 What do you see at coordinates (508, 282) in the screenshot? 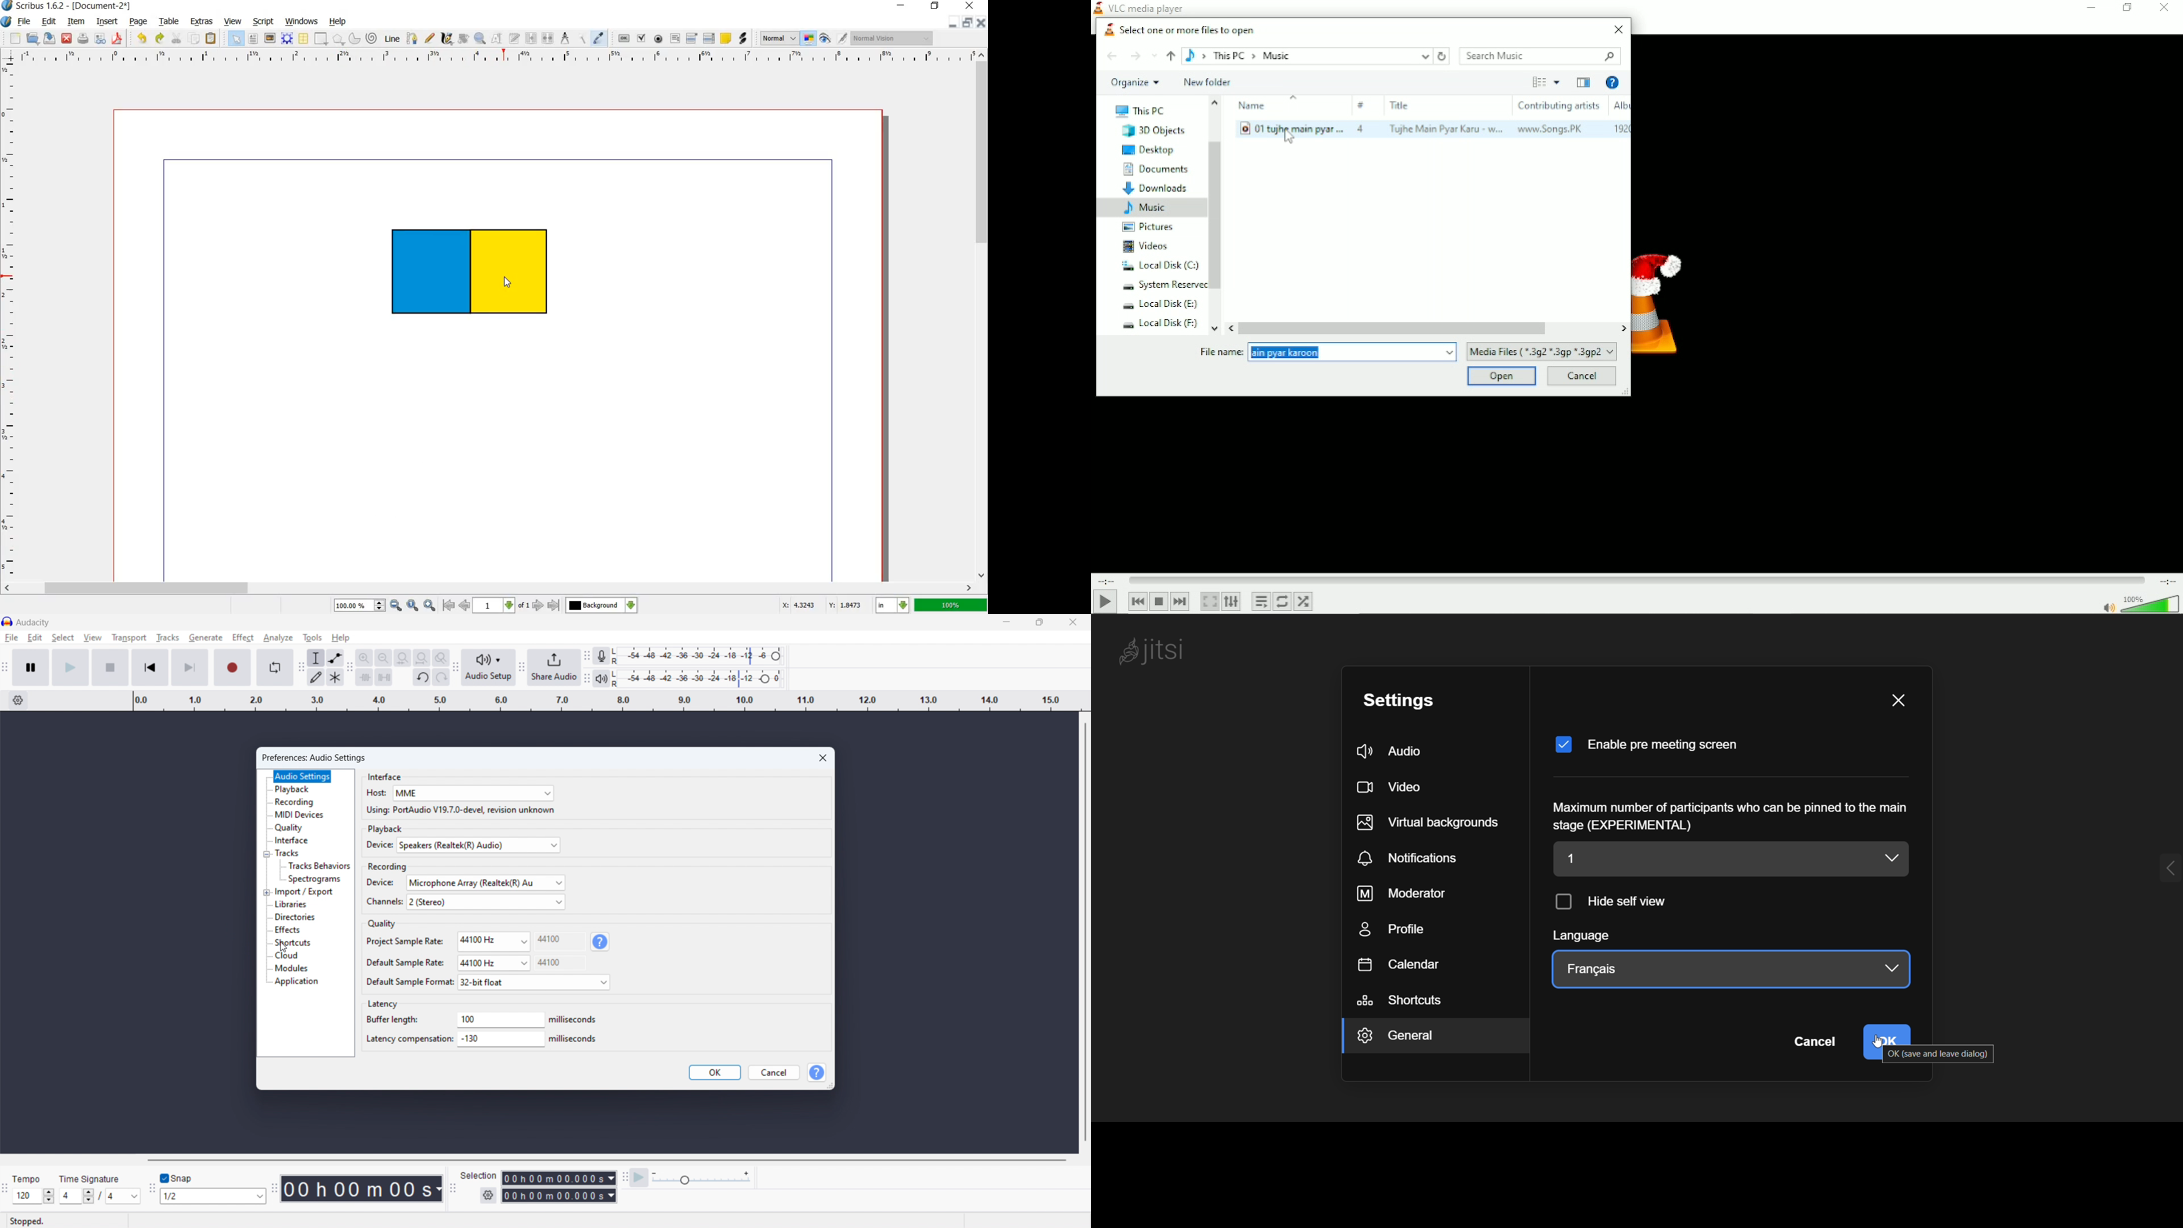
I see `Cursor` at bounding box center [508, 282].